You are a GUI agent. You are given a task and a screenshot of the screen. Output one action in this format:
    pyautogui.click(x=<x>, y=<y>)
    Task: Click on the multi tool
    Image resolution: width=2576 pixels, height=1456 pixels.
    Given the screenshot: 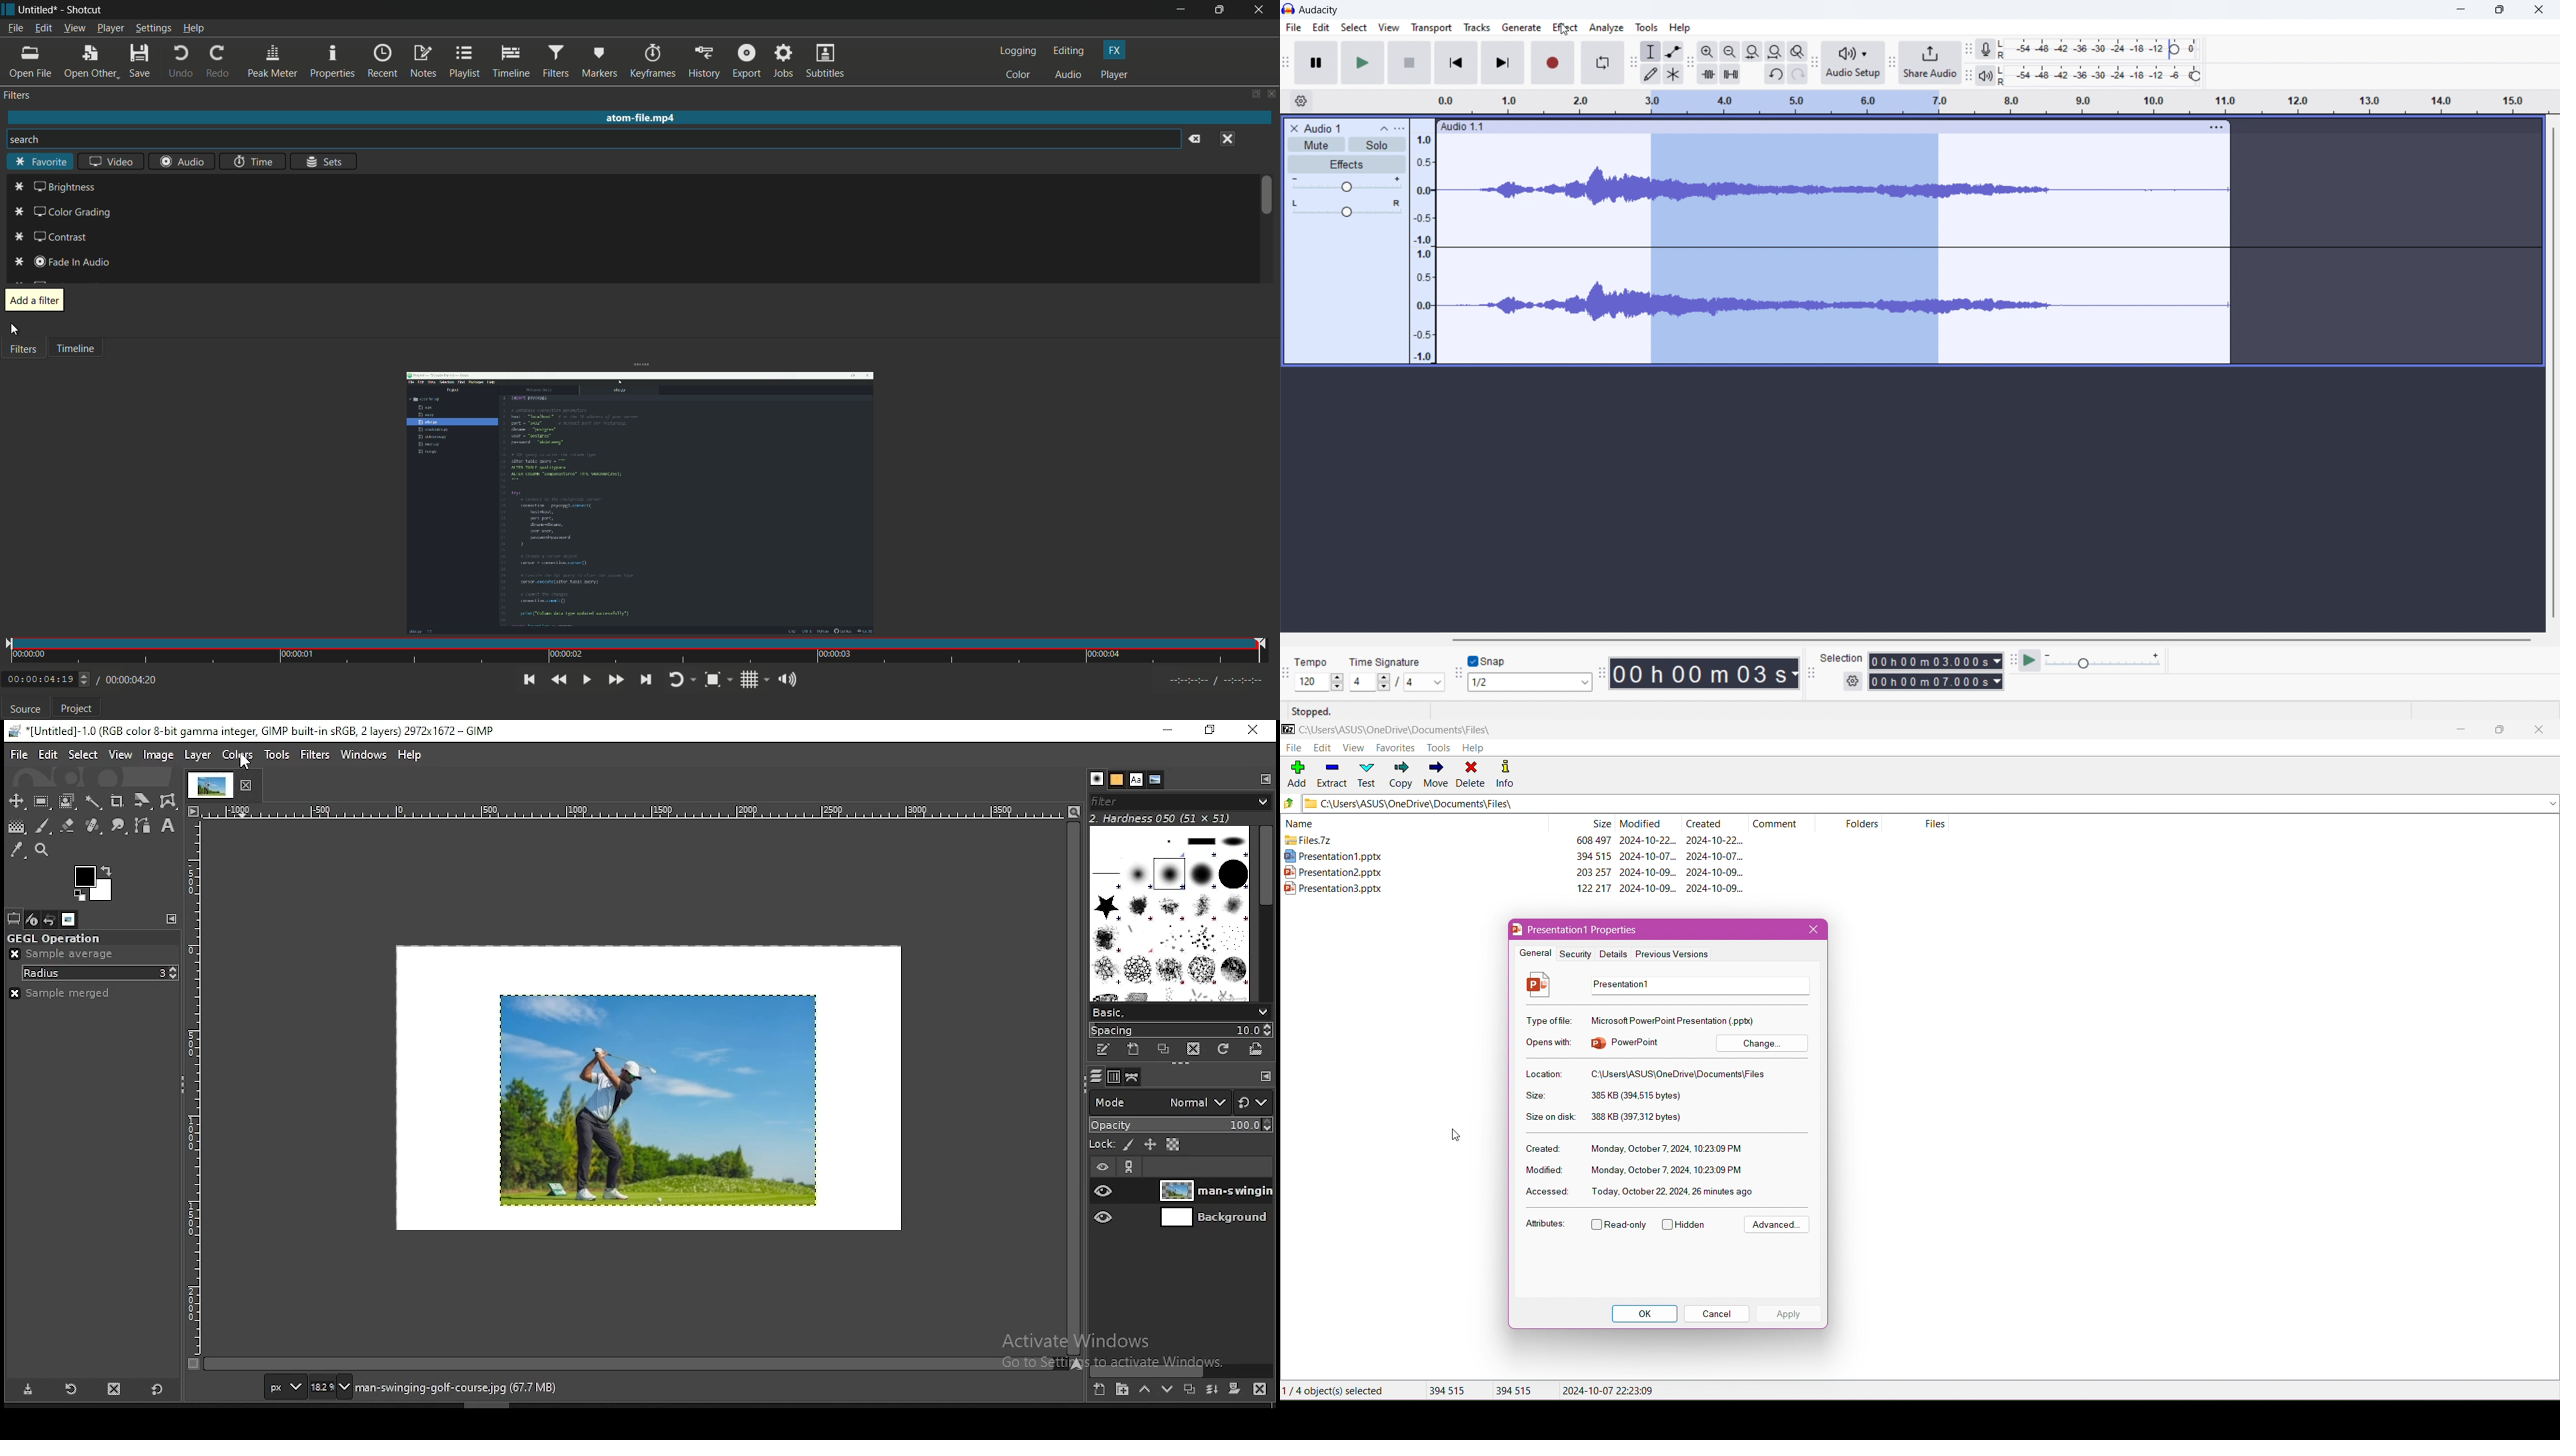 What is the action you would take?
    pyautogui.click(x=1673, y=73)
    